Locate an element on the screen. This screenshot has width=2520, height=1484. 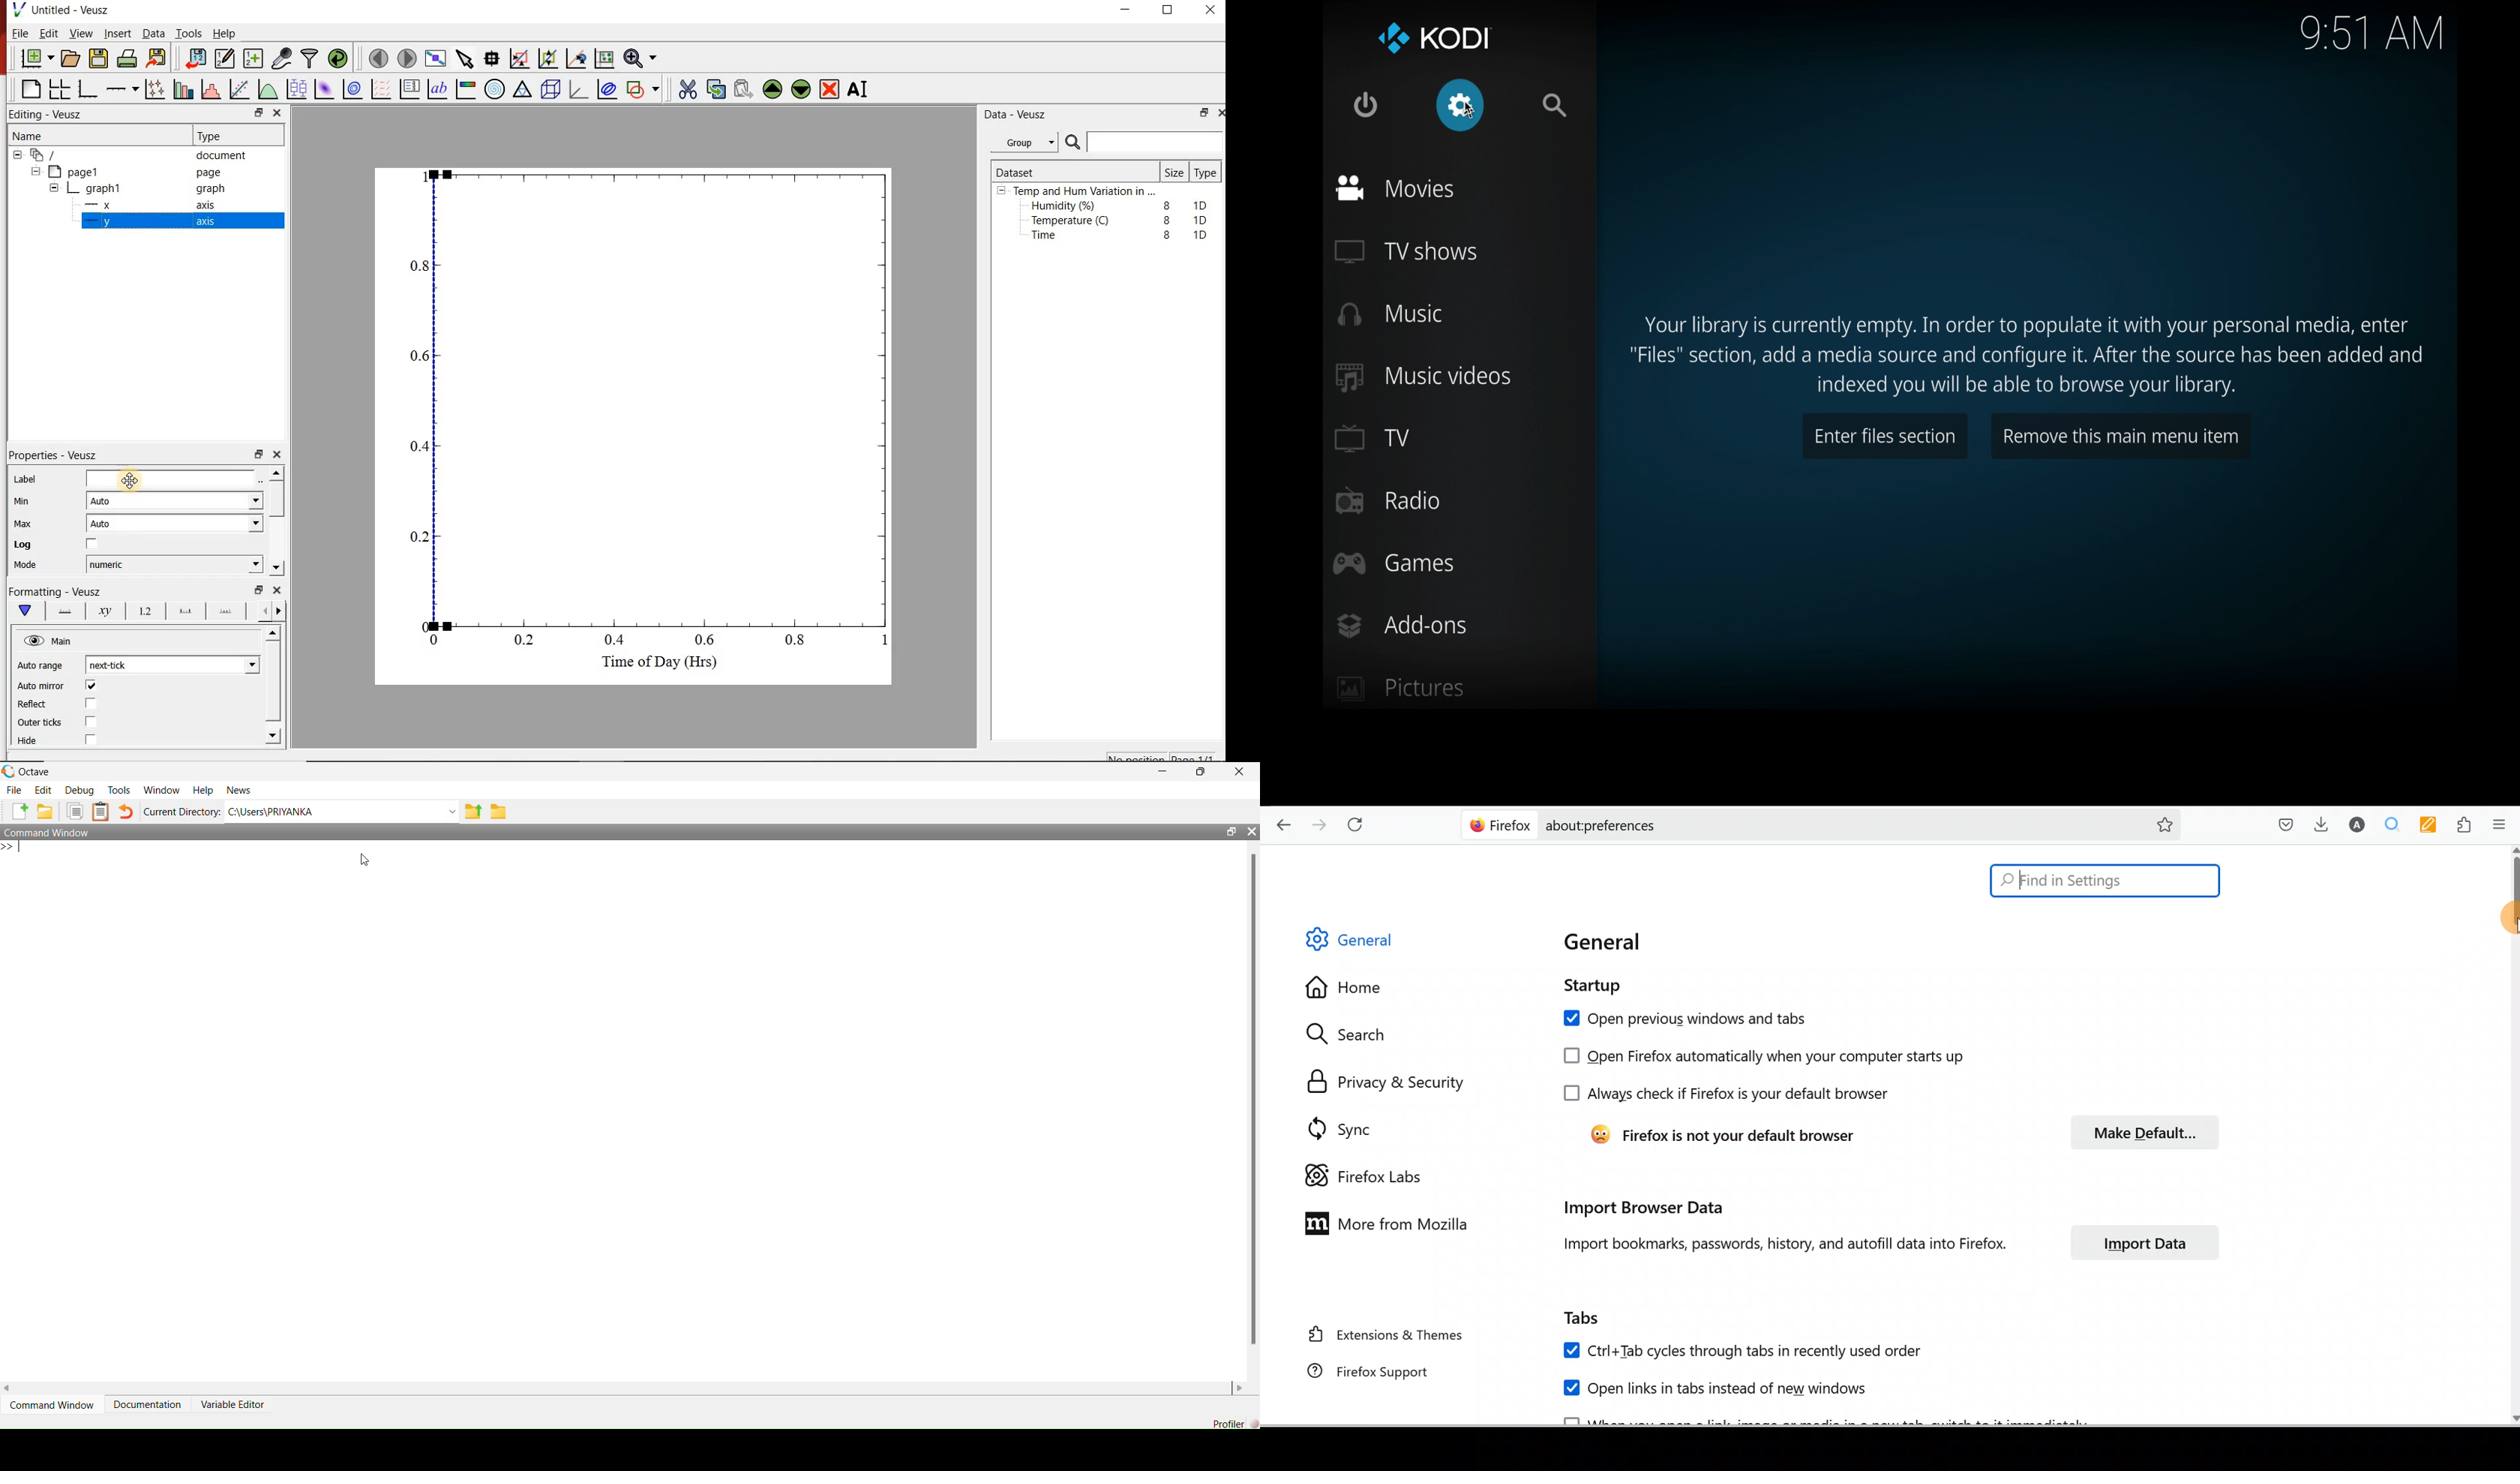
Open Firefox automatically when your computer starts up is located at coordinates (1759, 1057).